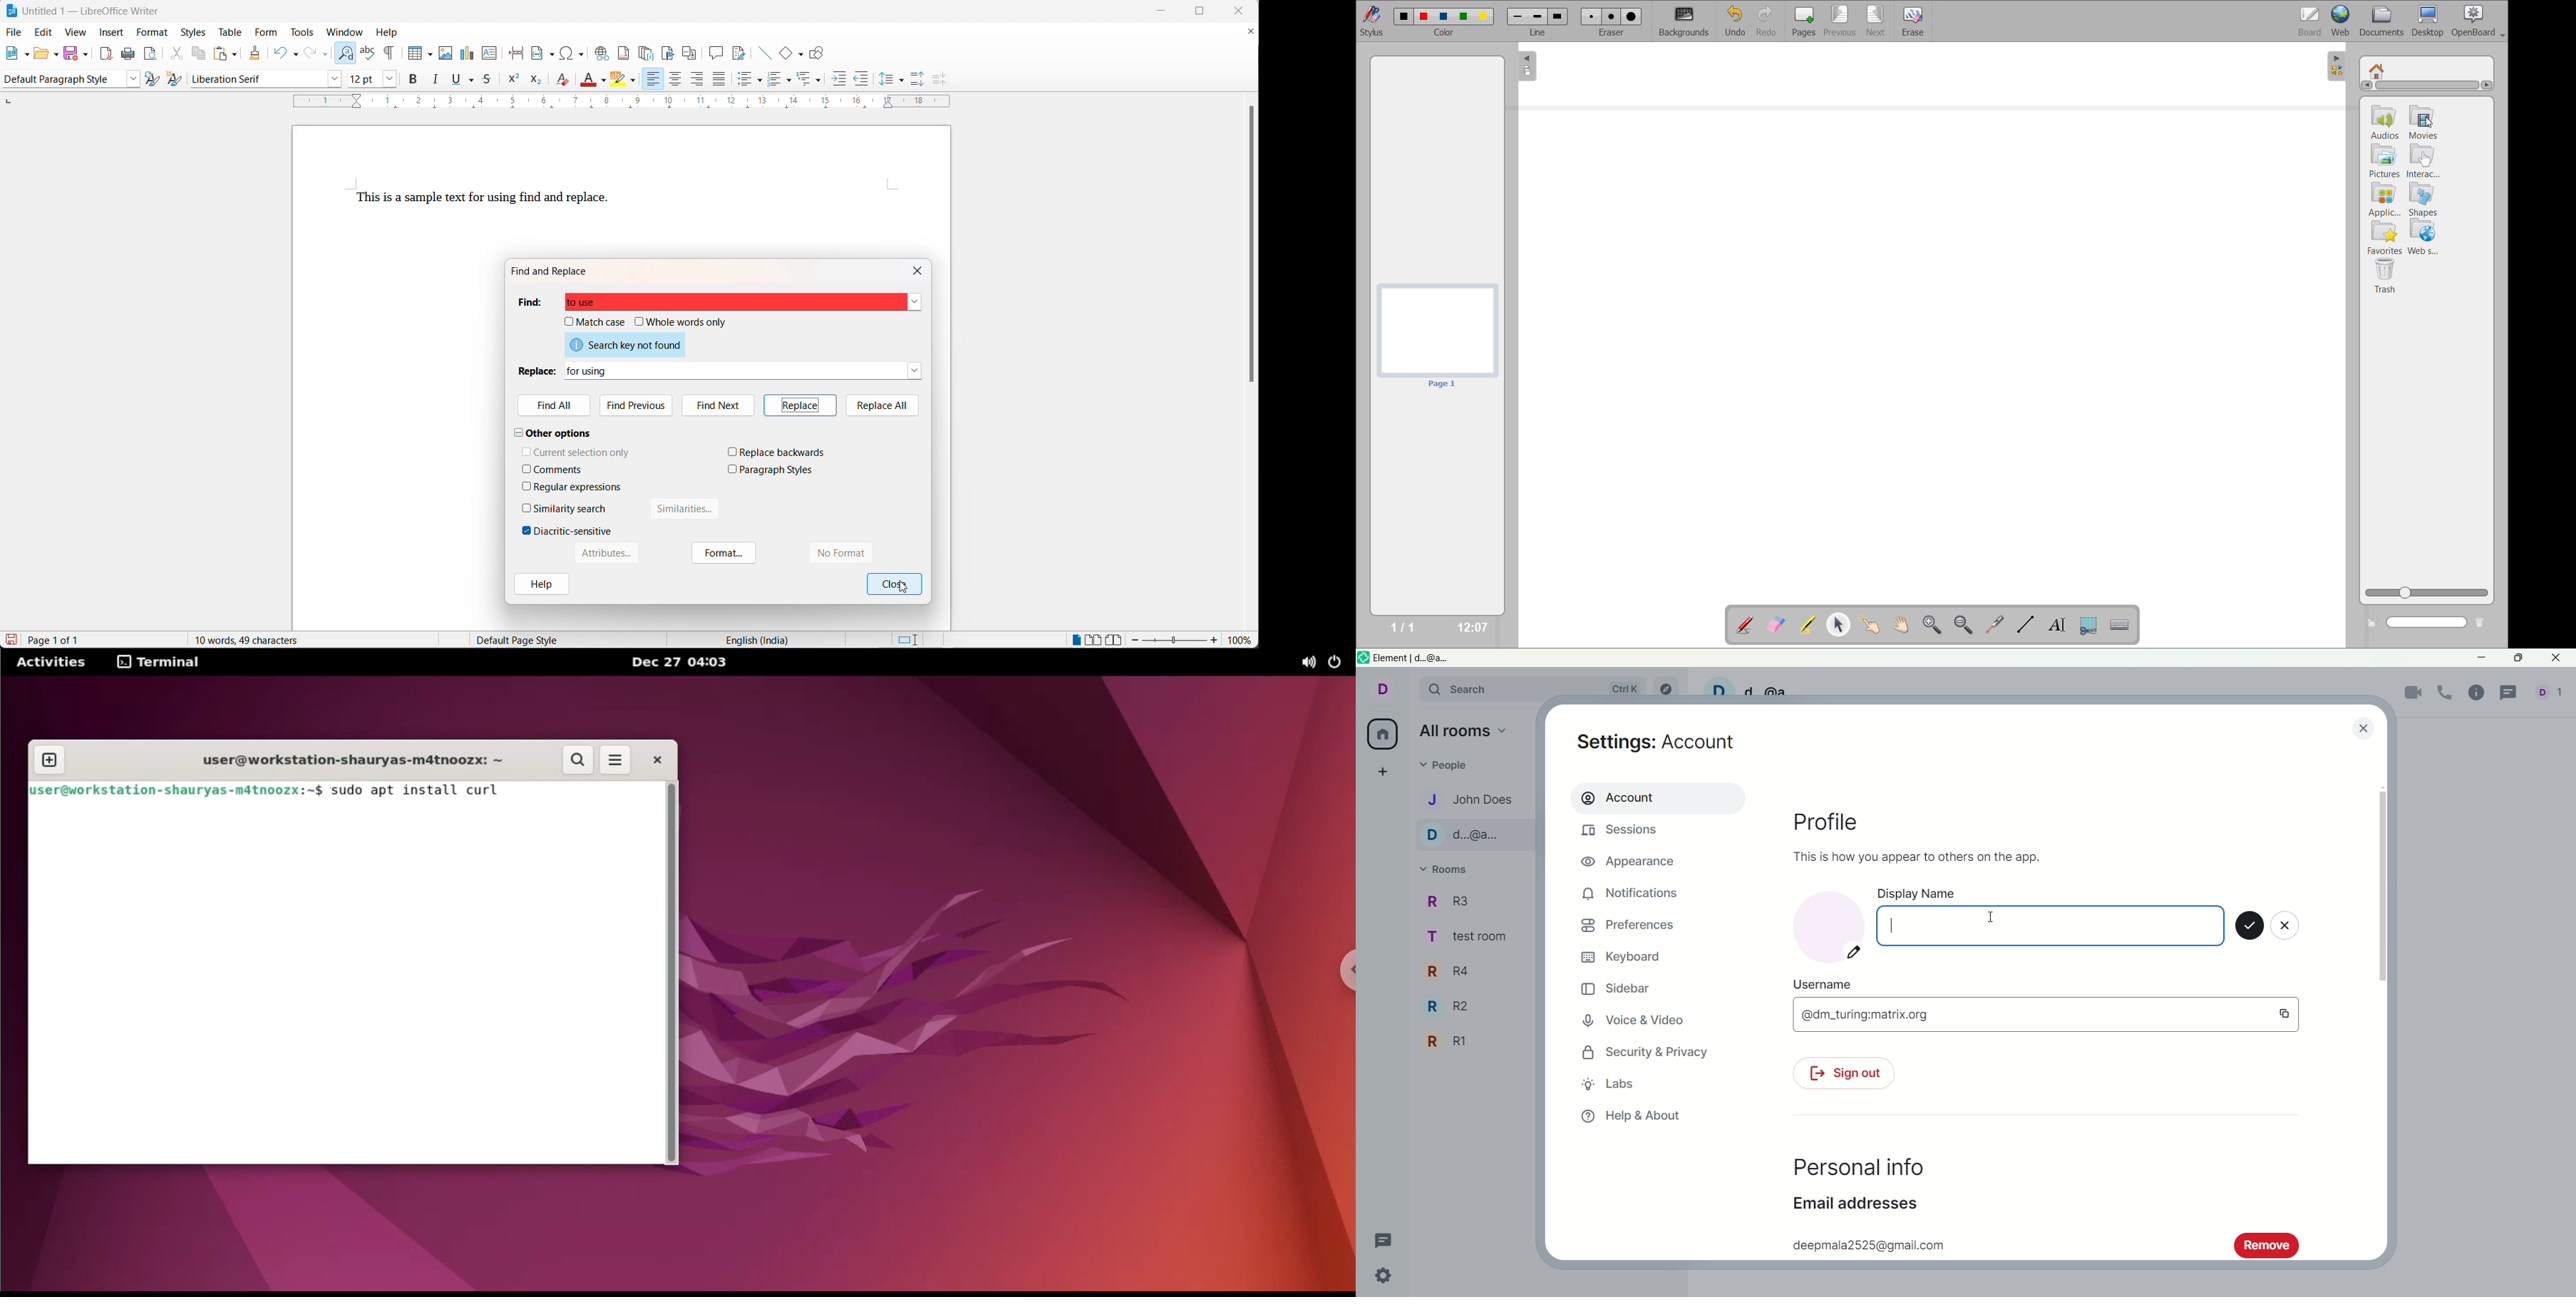 This screenshot has height=1316, width=2576. I want to click on scroll bar, so click(1251, 251).